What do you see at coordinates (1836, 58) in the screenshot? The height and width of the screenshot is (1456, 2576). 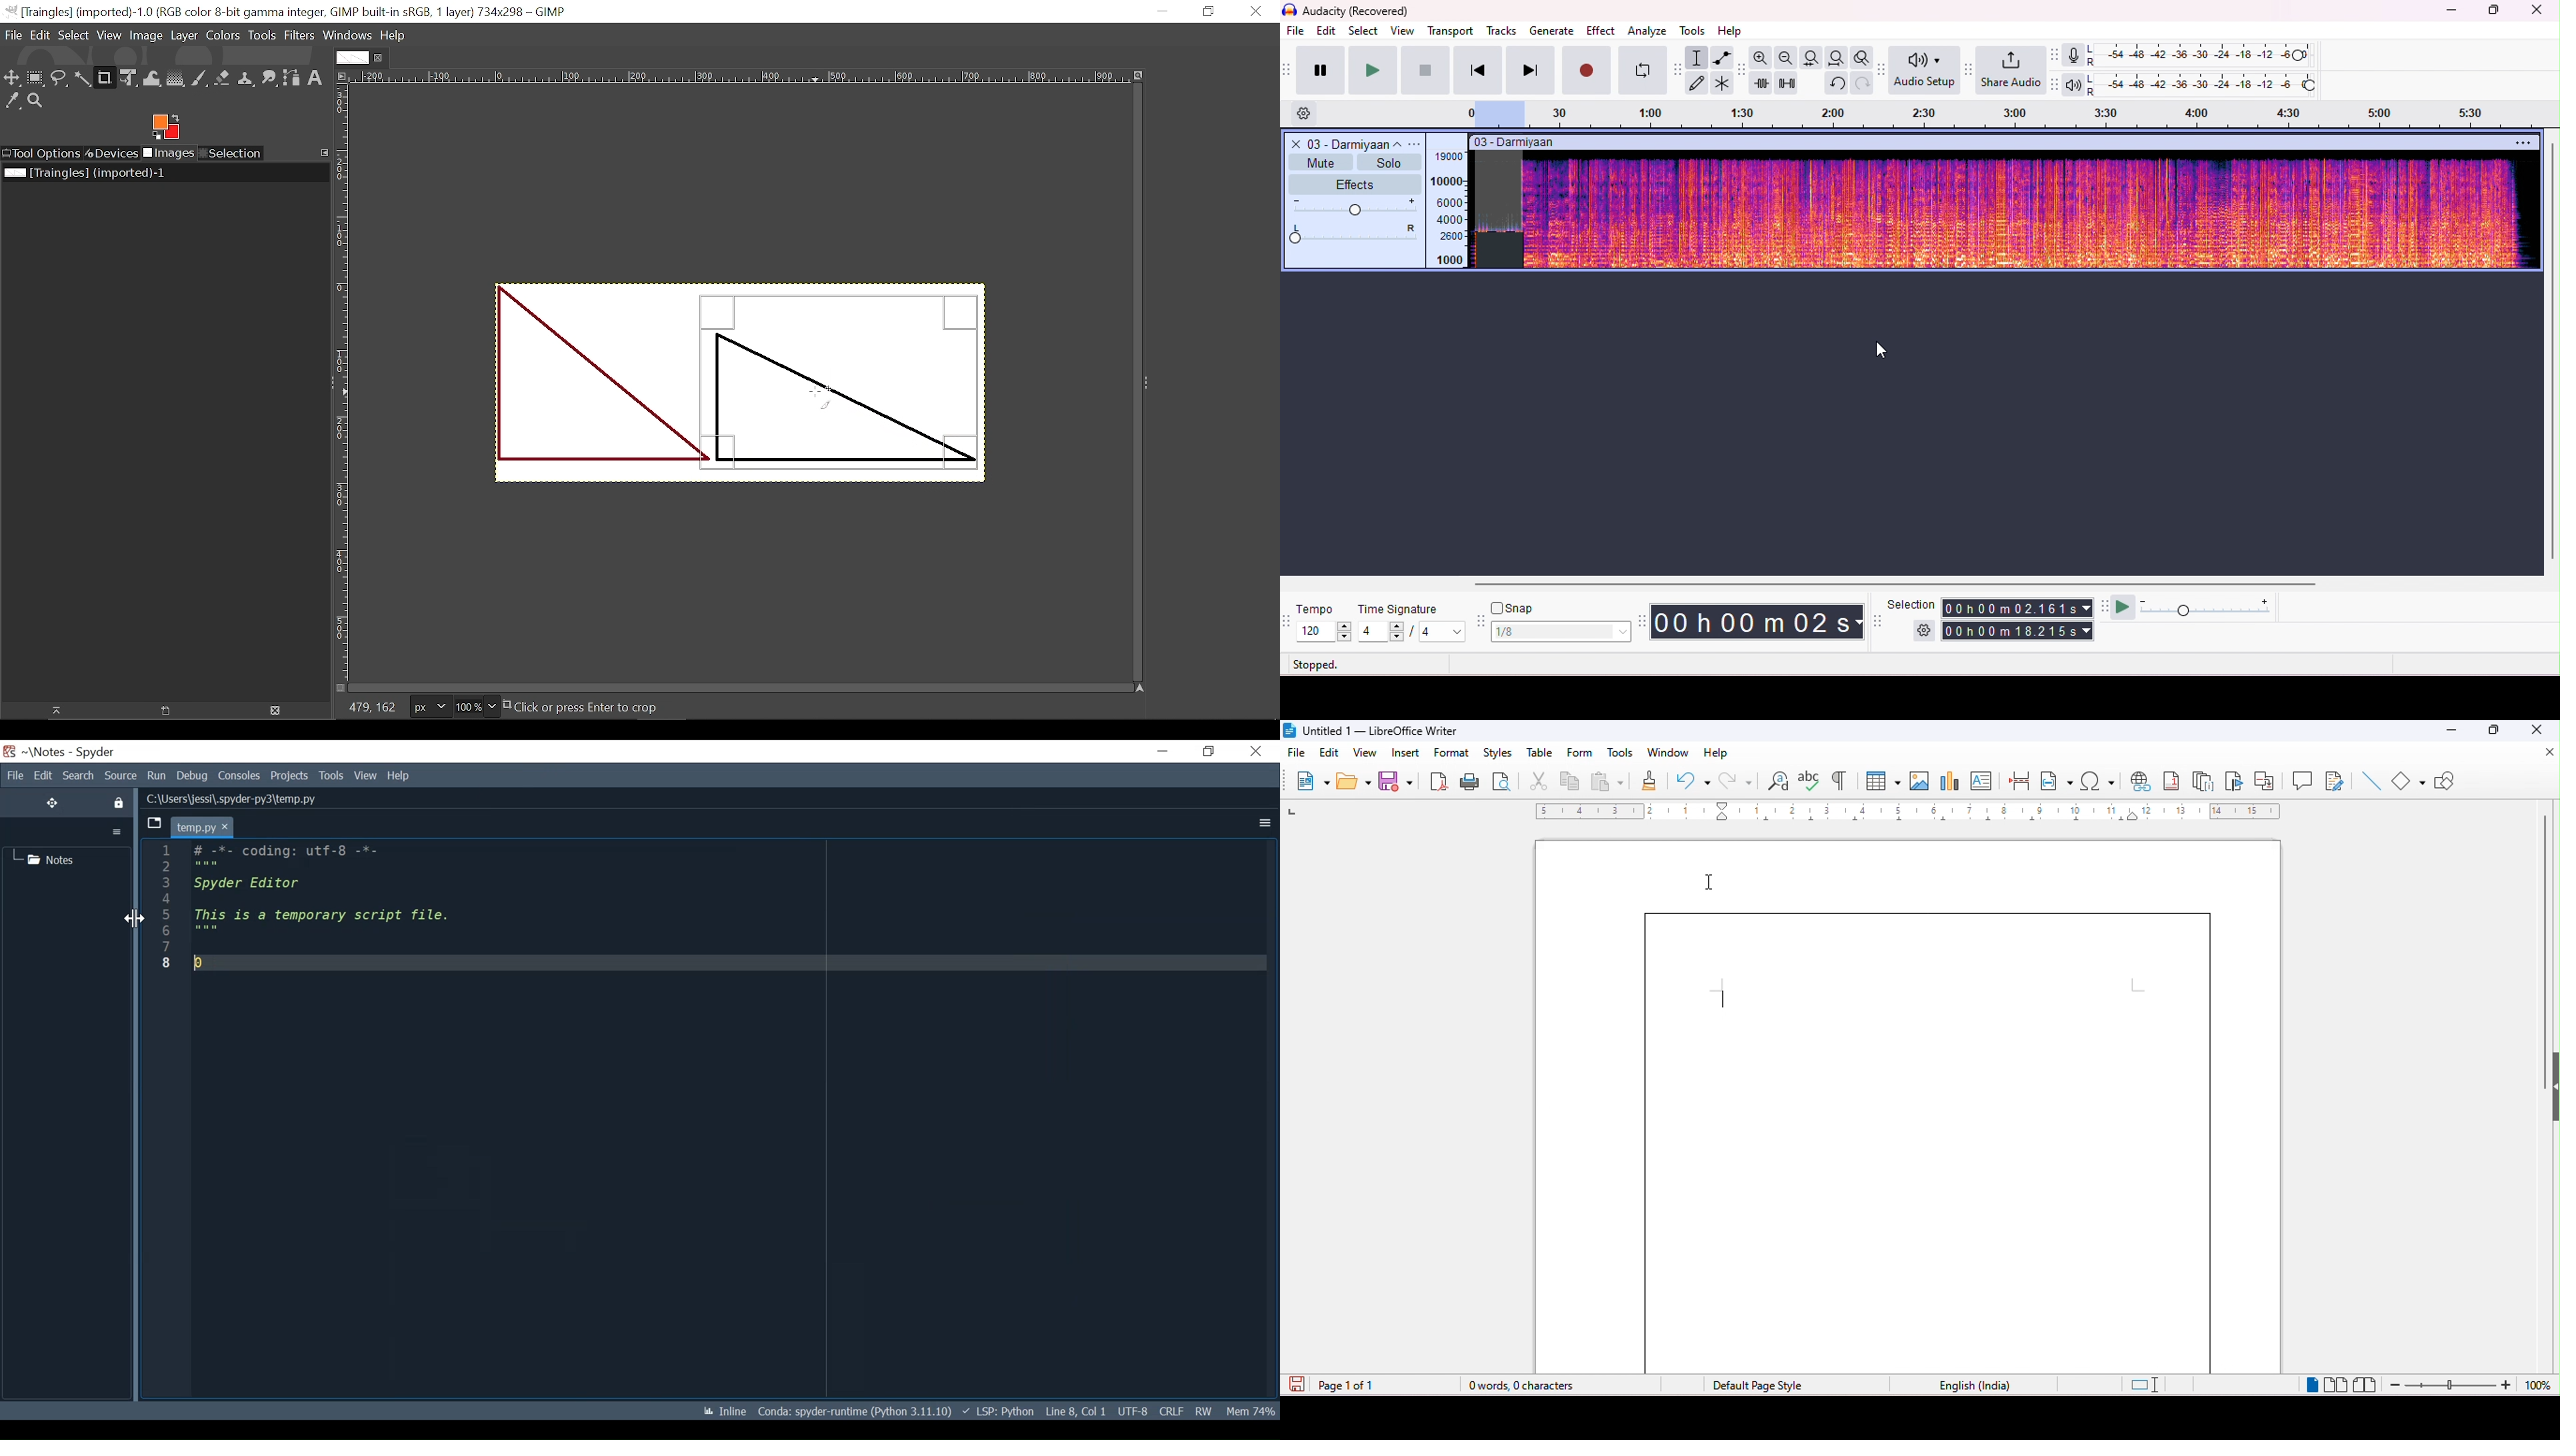 I see `fit project to width` at bounding box center [1836, 58].